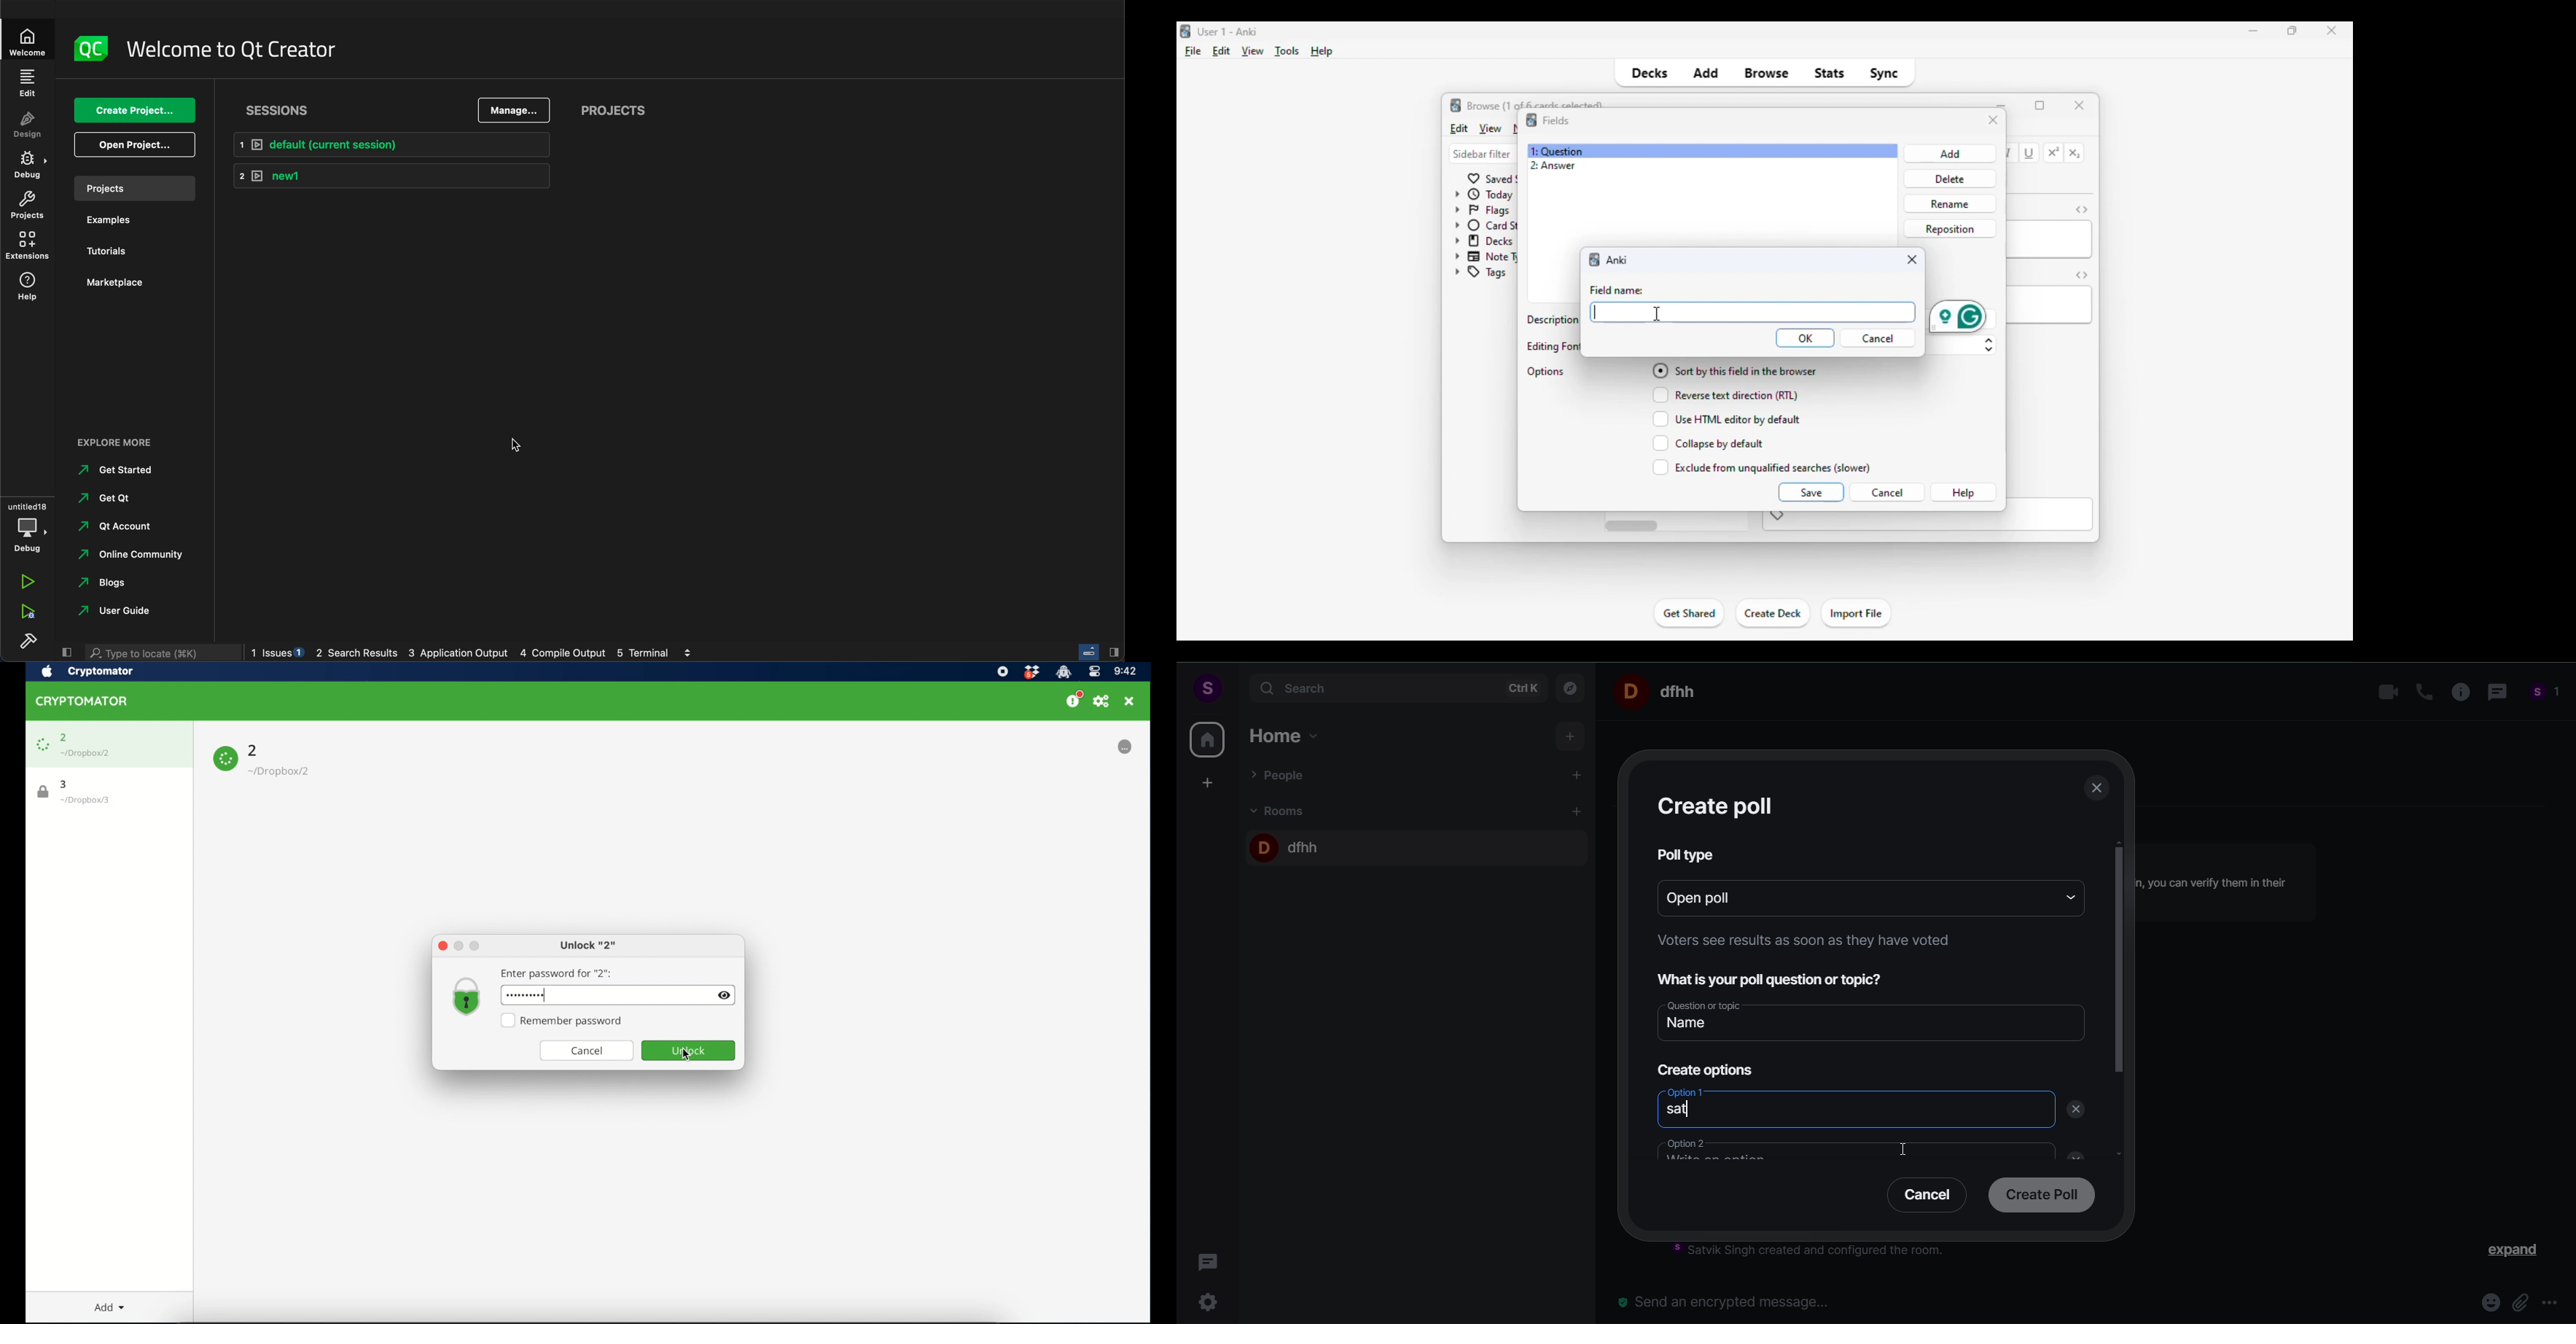 The height and width of the screenshot is (1344, 2576). What do you see at coordinates (1578, 776) in the screenshot?
I see `start chat` at bounding box center [1578, 776].